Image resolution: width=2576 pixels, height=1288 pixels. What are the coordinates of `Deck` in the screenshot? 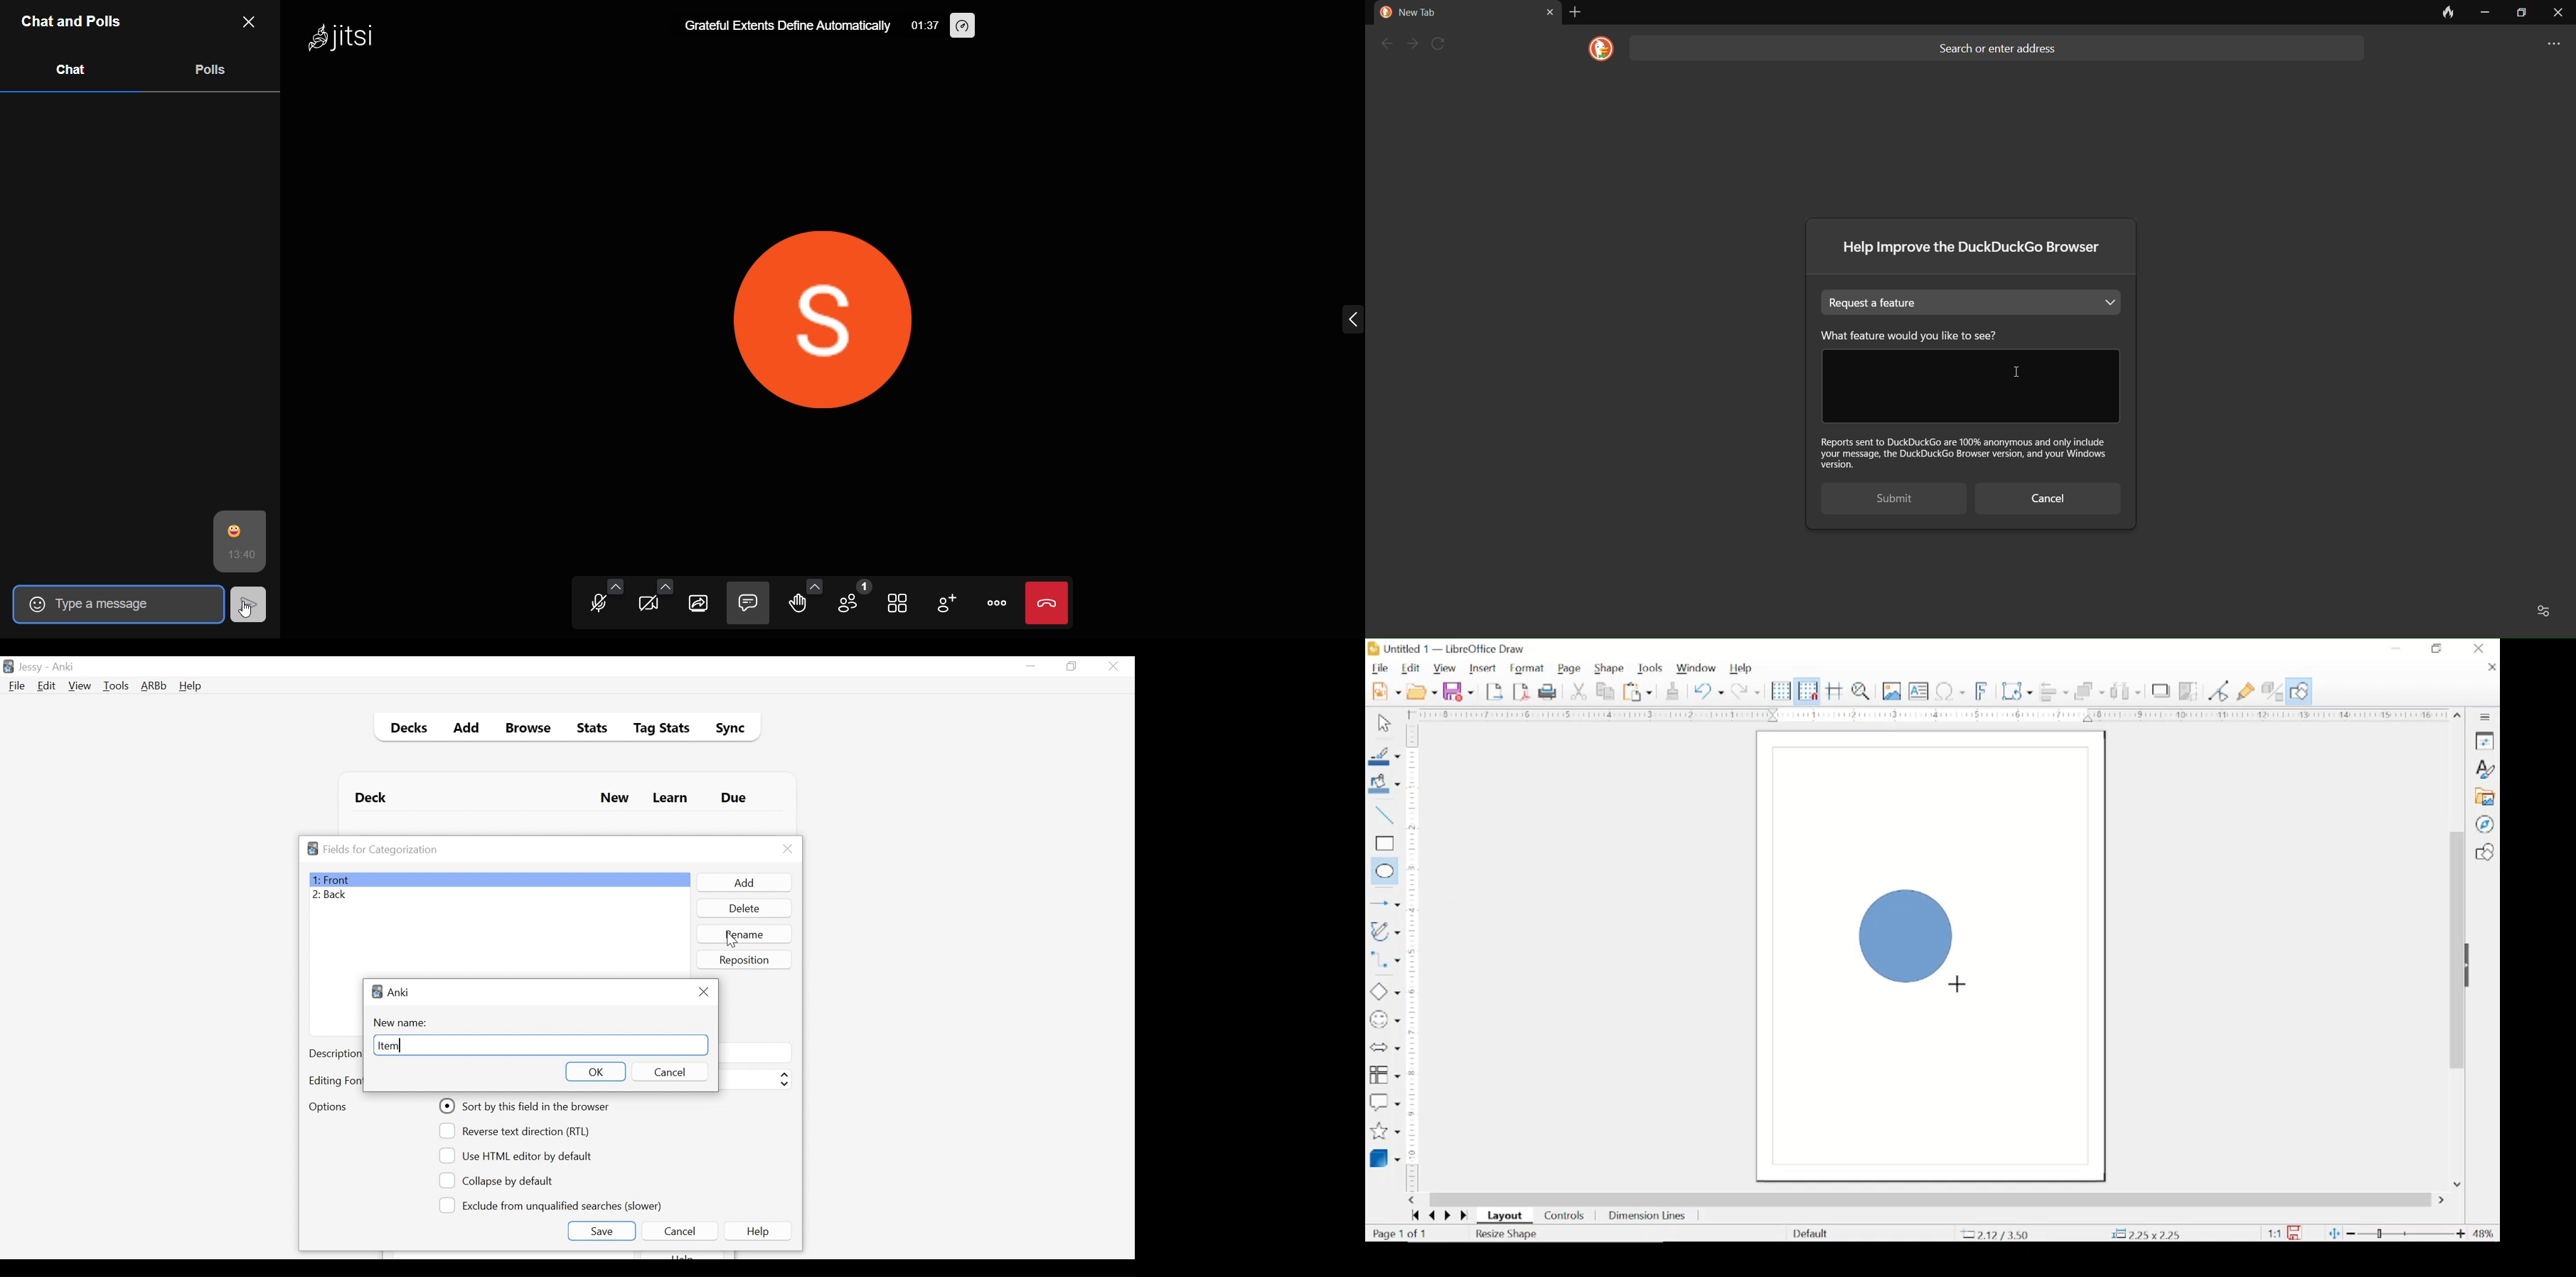 It's located at (374, 798).